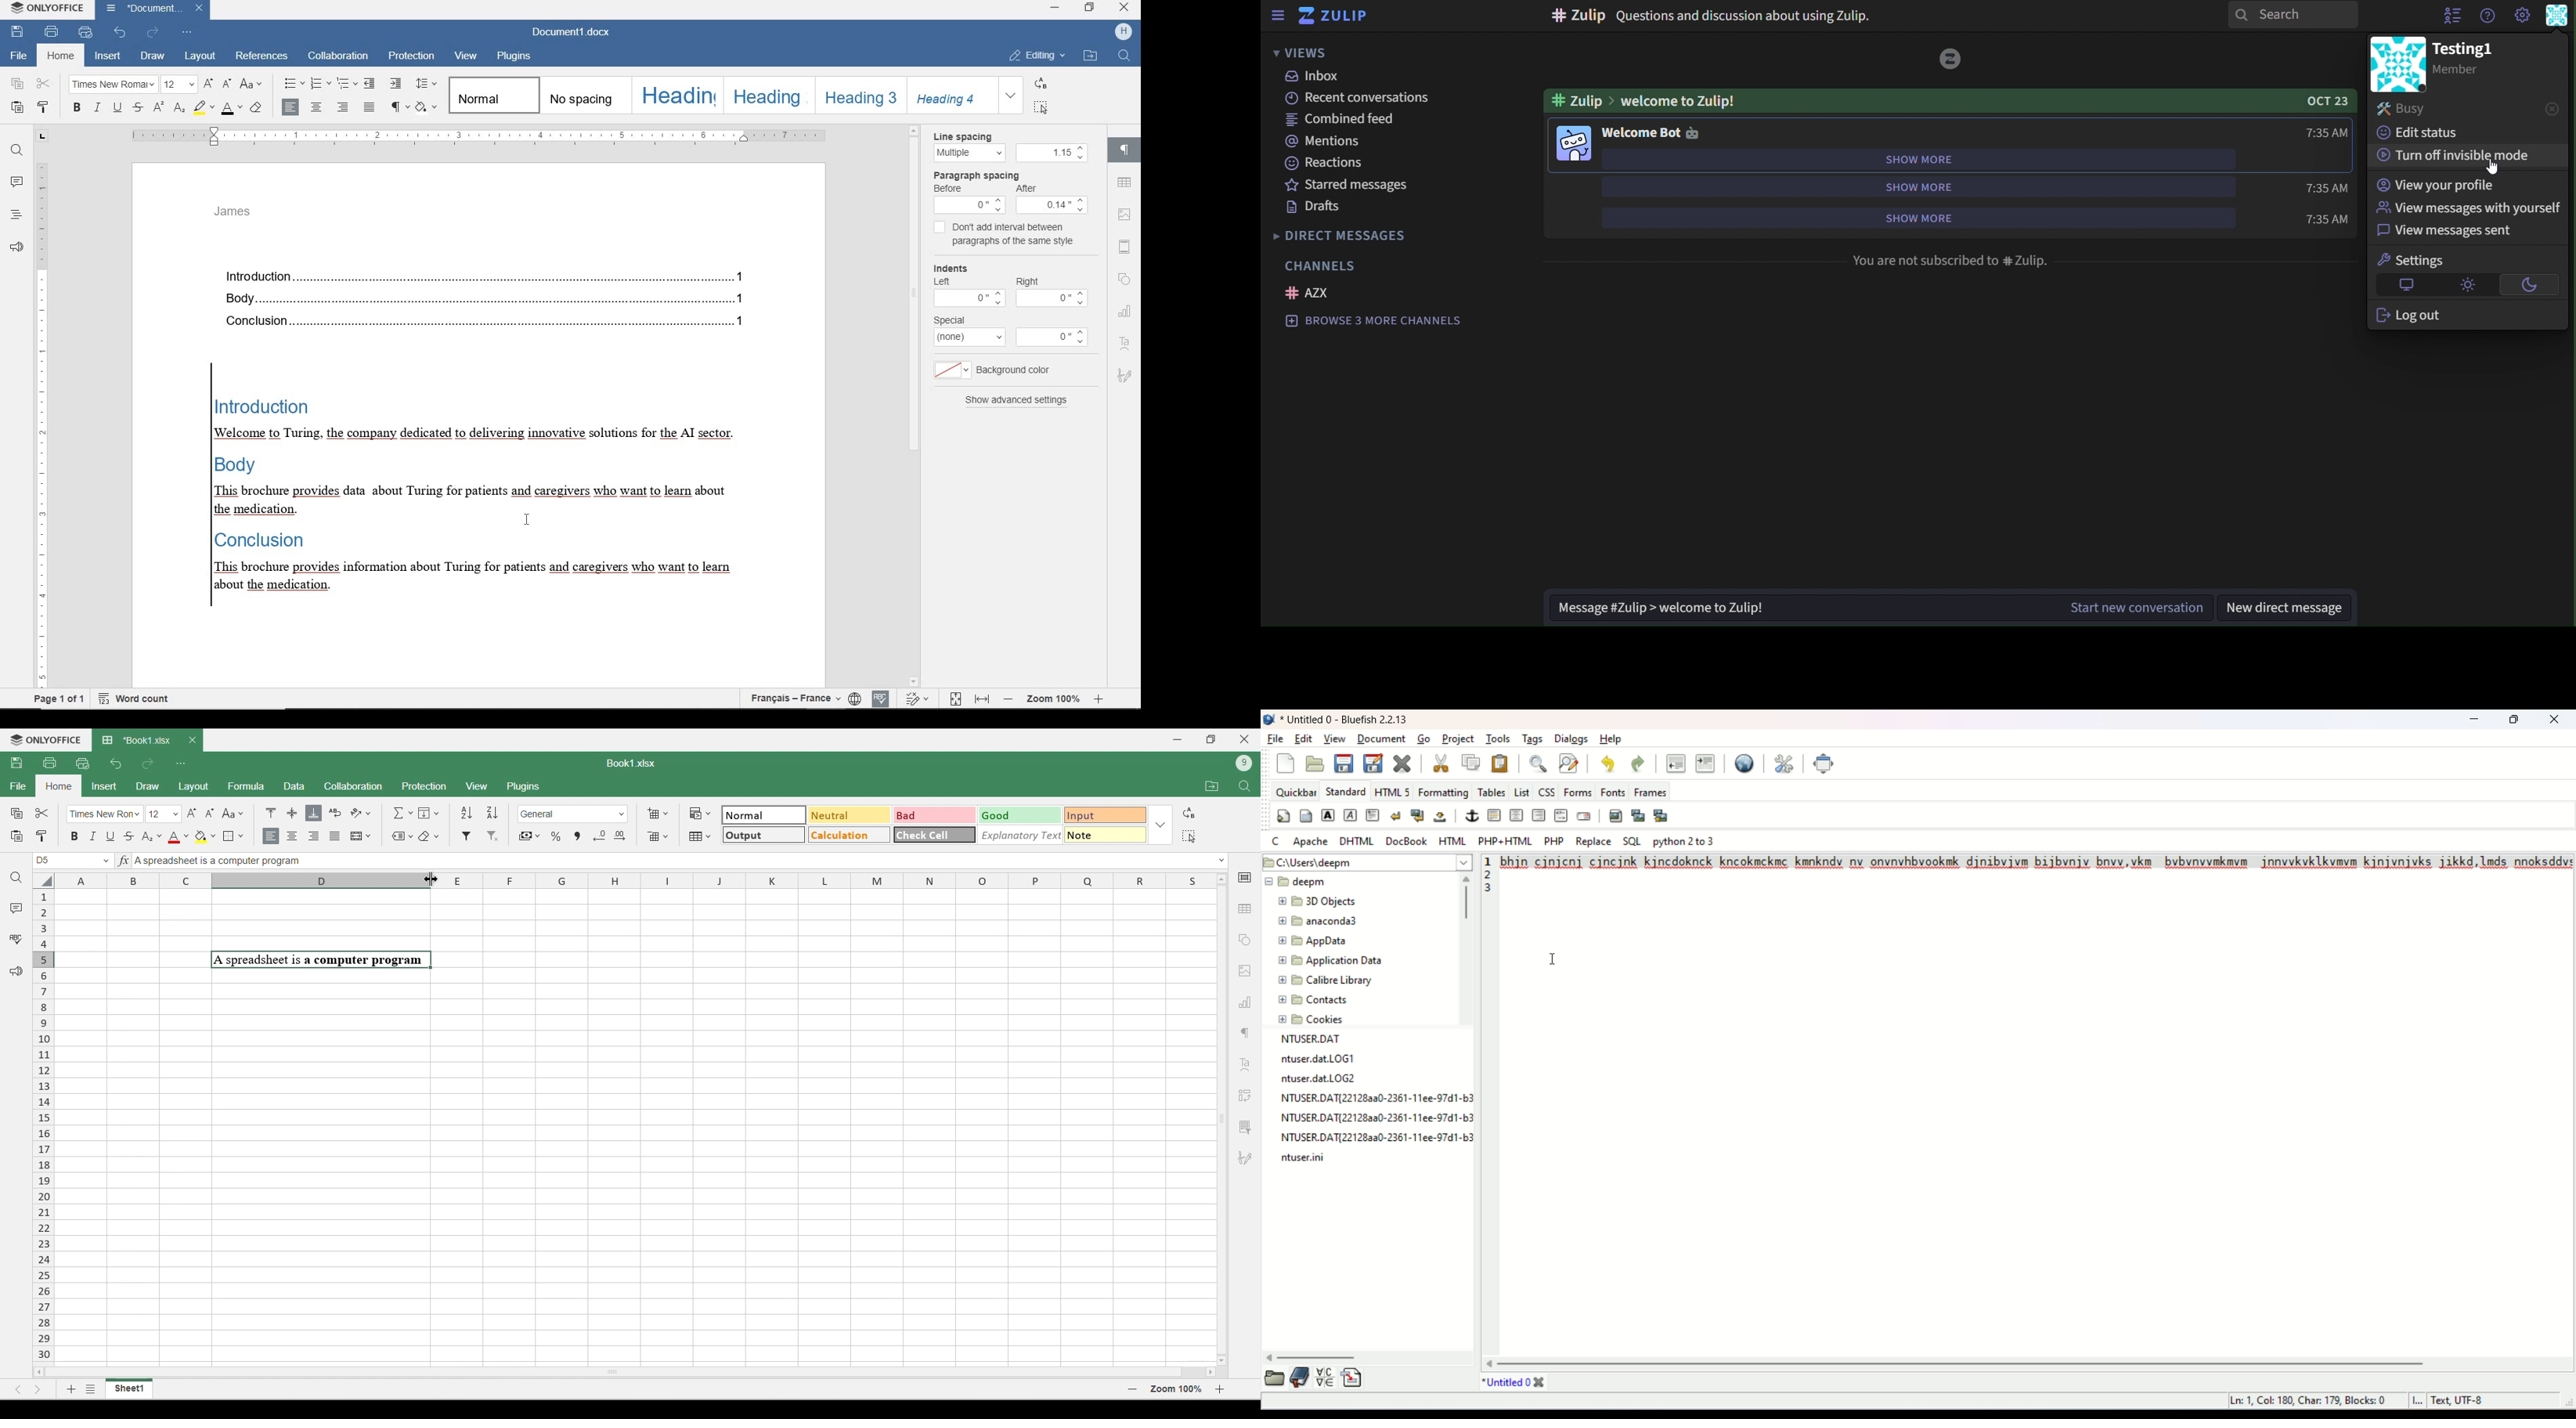  What do you see at coordinates (1313, 208) in the screenshot?
I see `drafts` at bounding box center [1313, 208].